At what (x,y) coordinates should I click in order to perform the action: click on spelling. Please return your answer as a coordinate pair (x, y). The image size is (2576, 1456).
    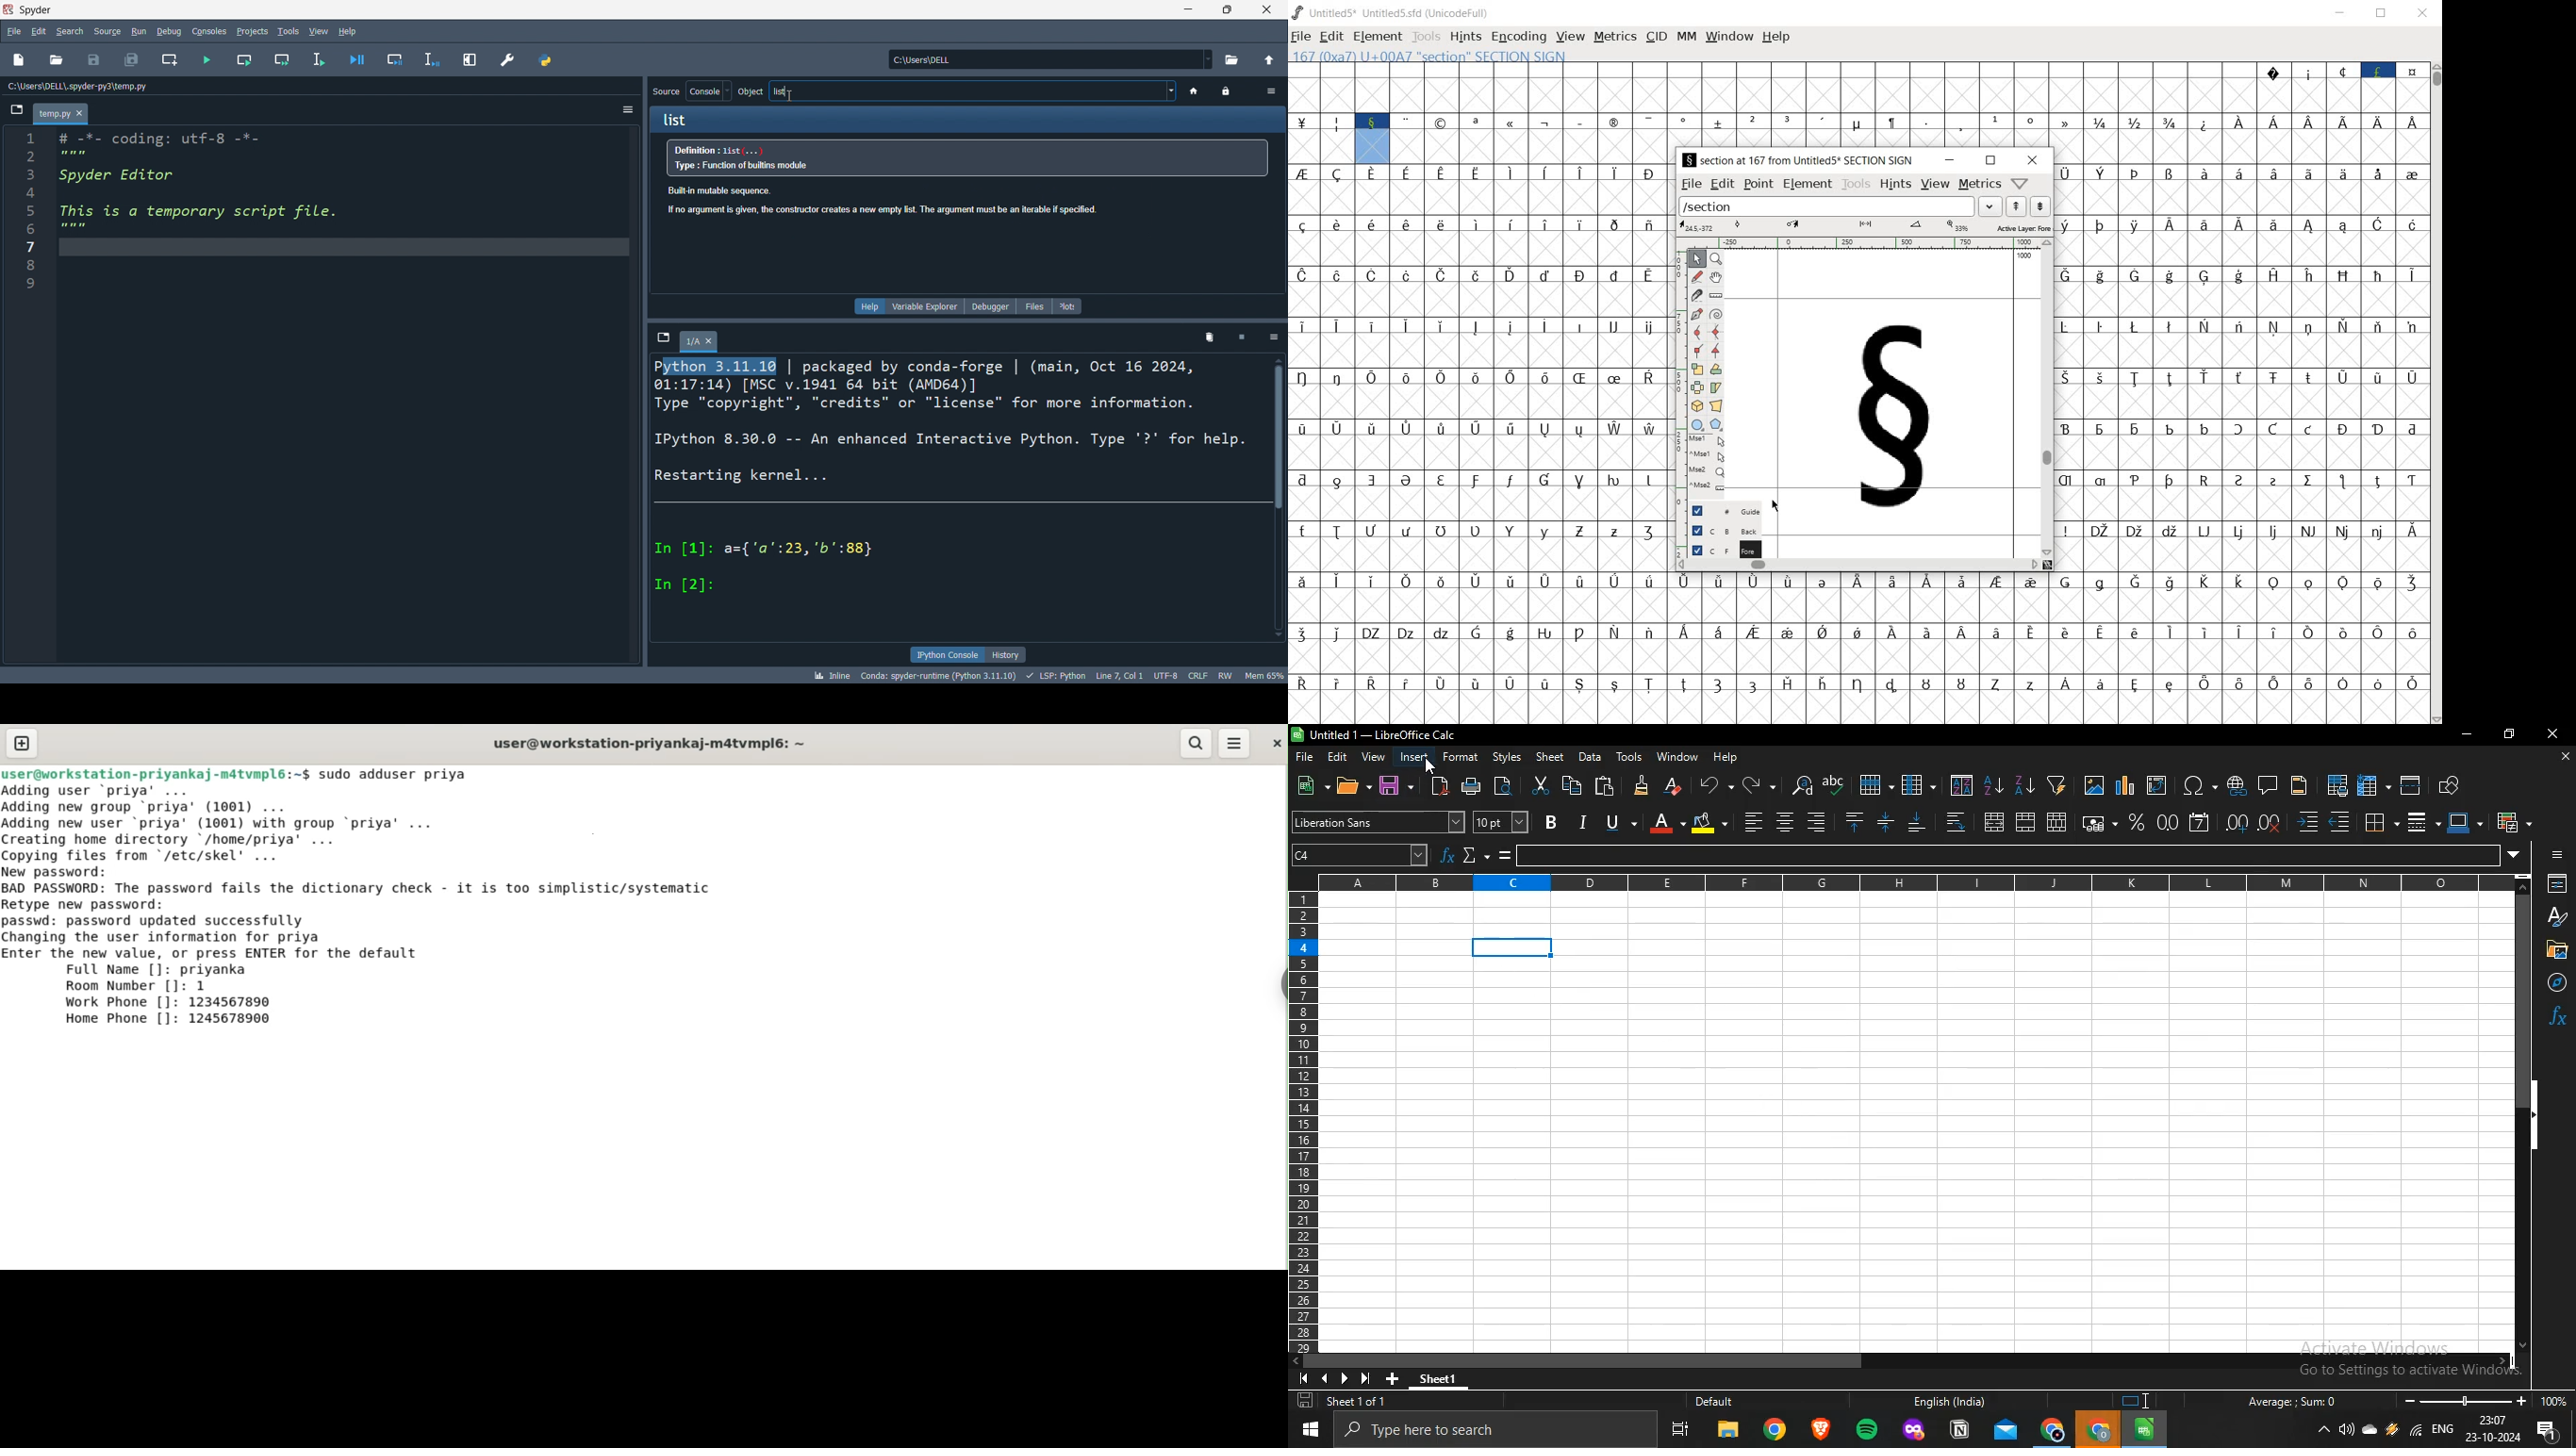
    Looking at the image, I should click on (1834, 784).